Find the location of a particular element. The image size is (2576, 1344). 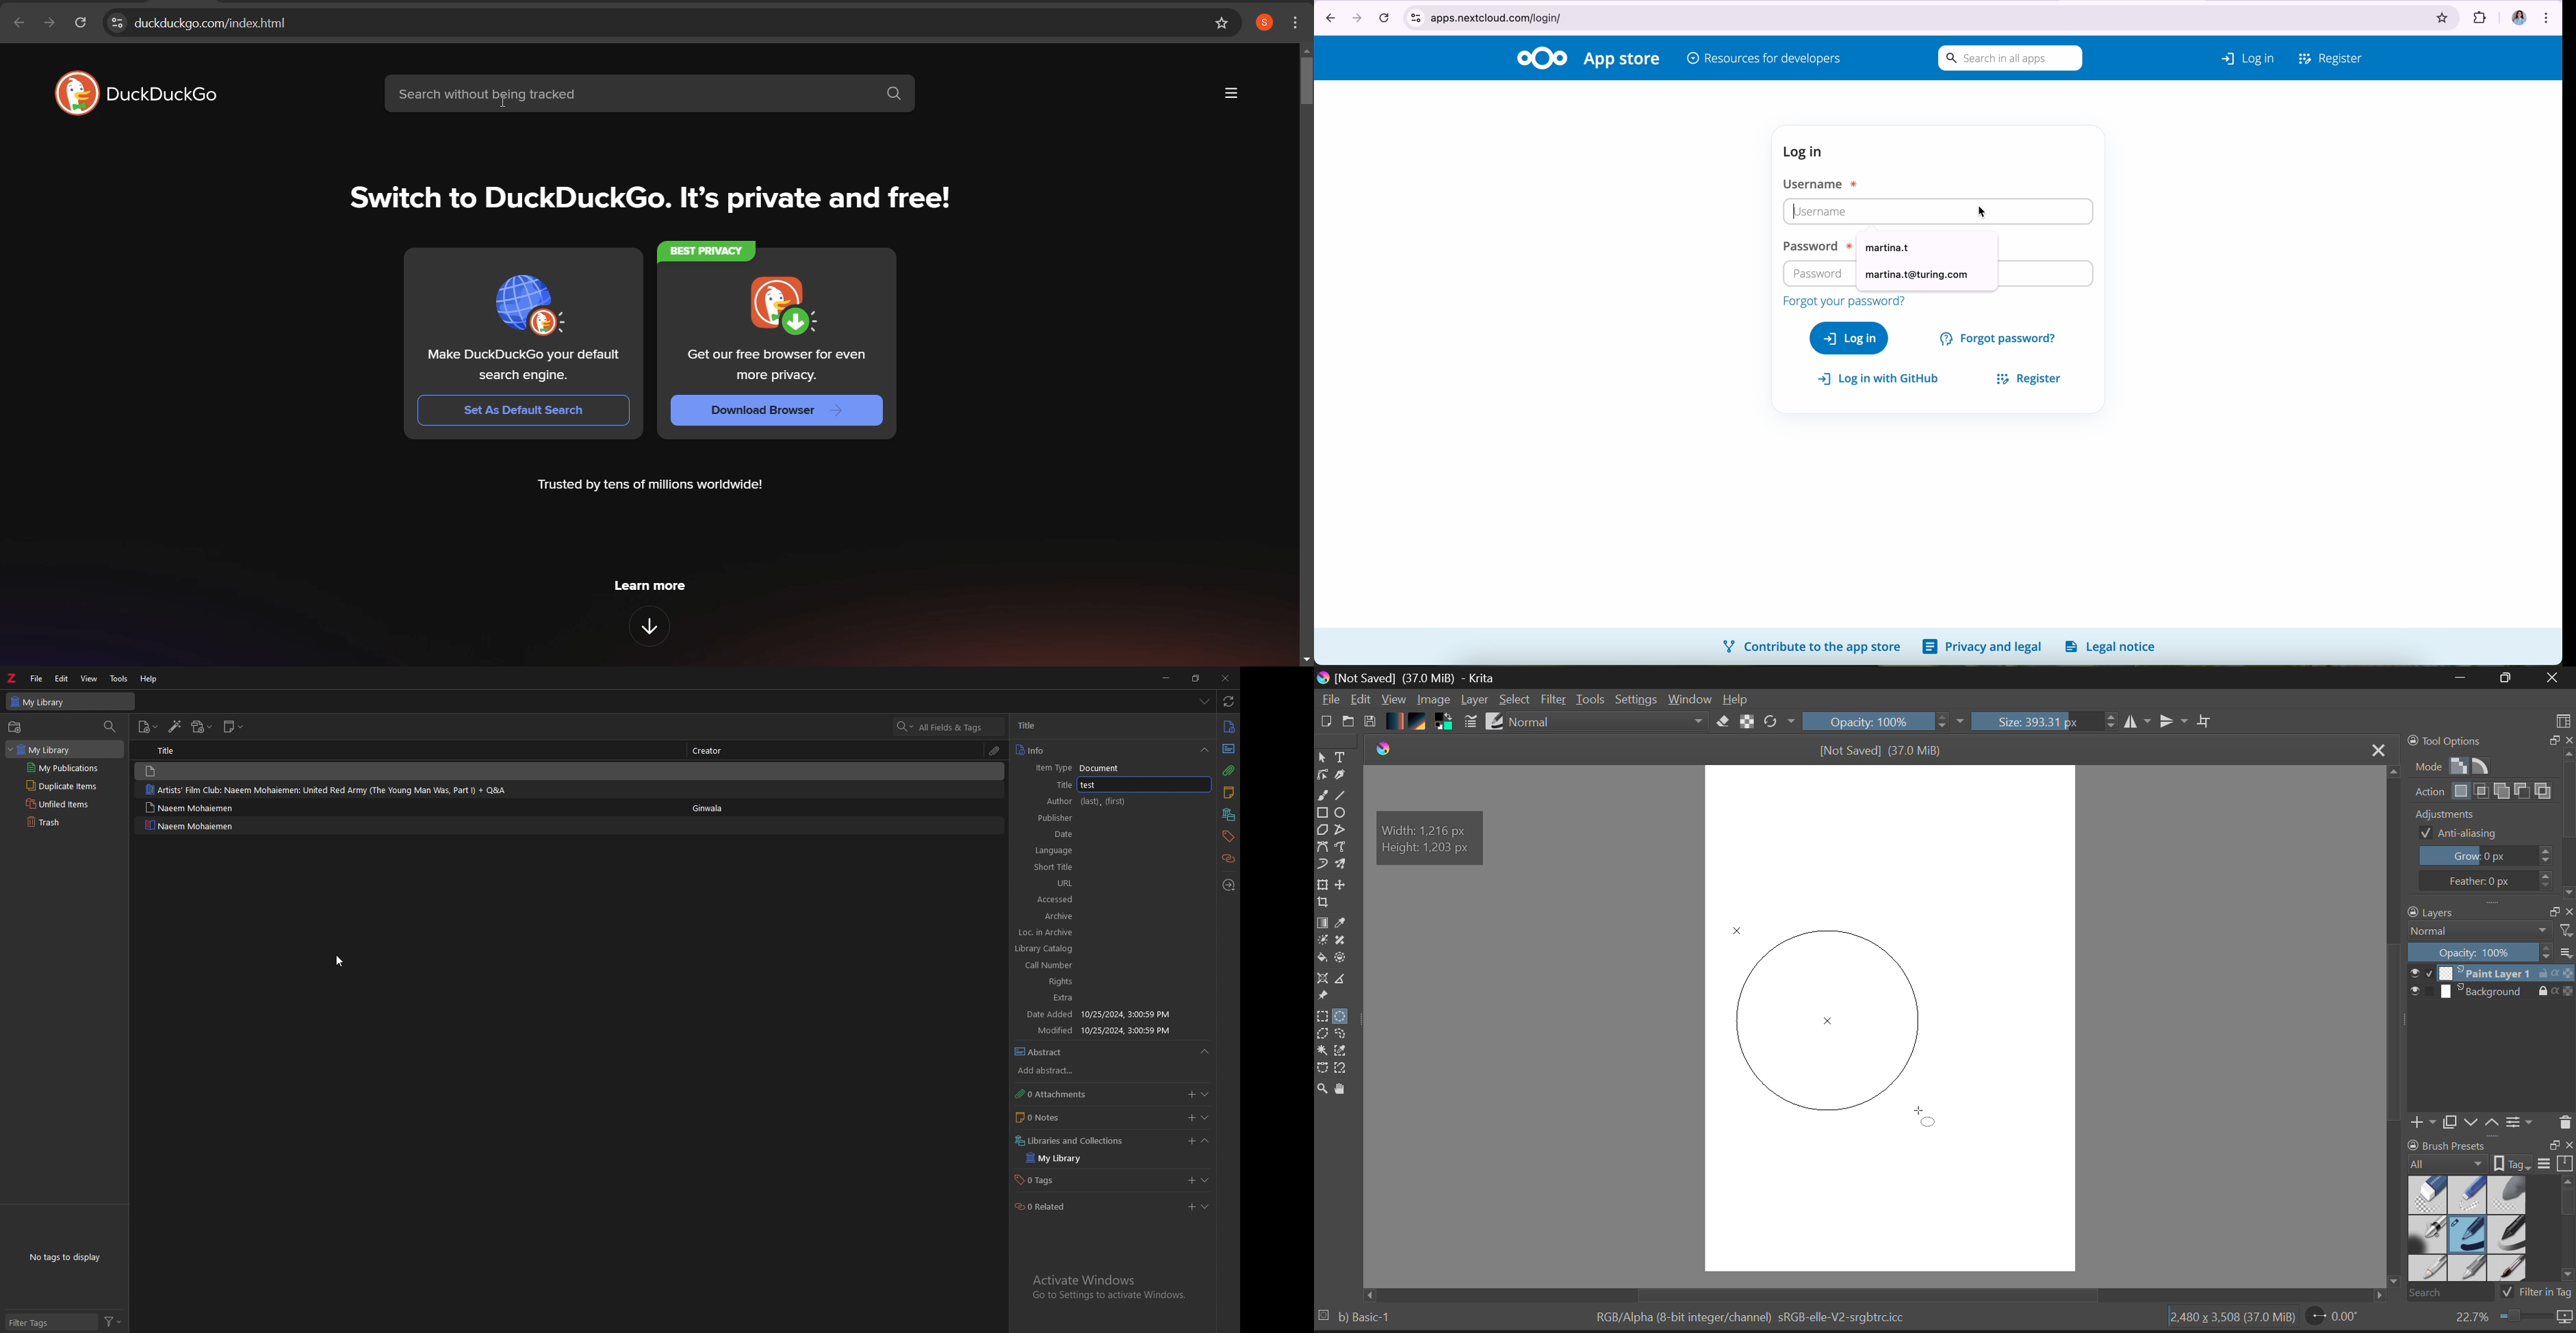

Naeem Mohaiemen is located at coordinates (190, 825).